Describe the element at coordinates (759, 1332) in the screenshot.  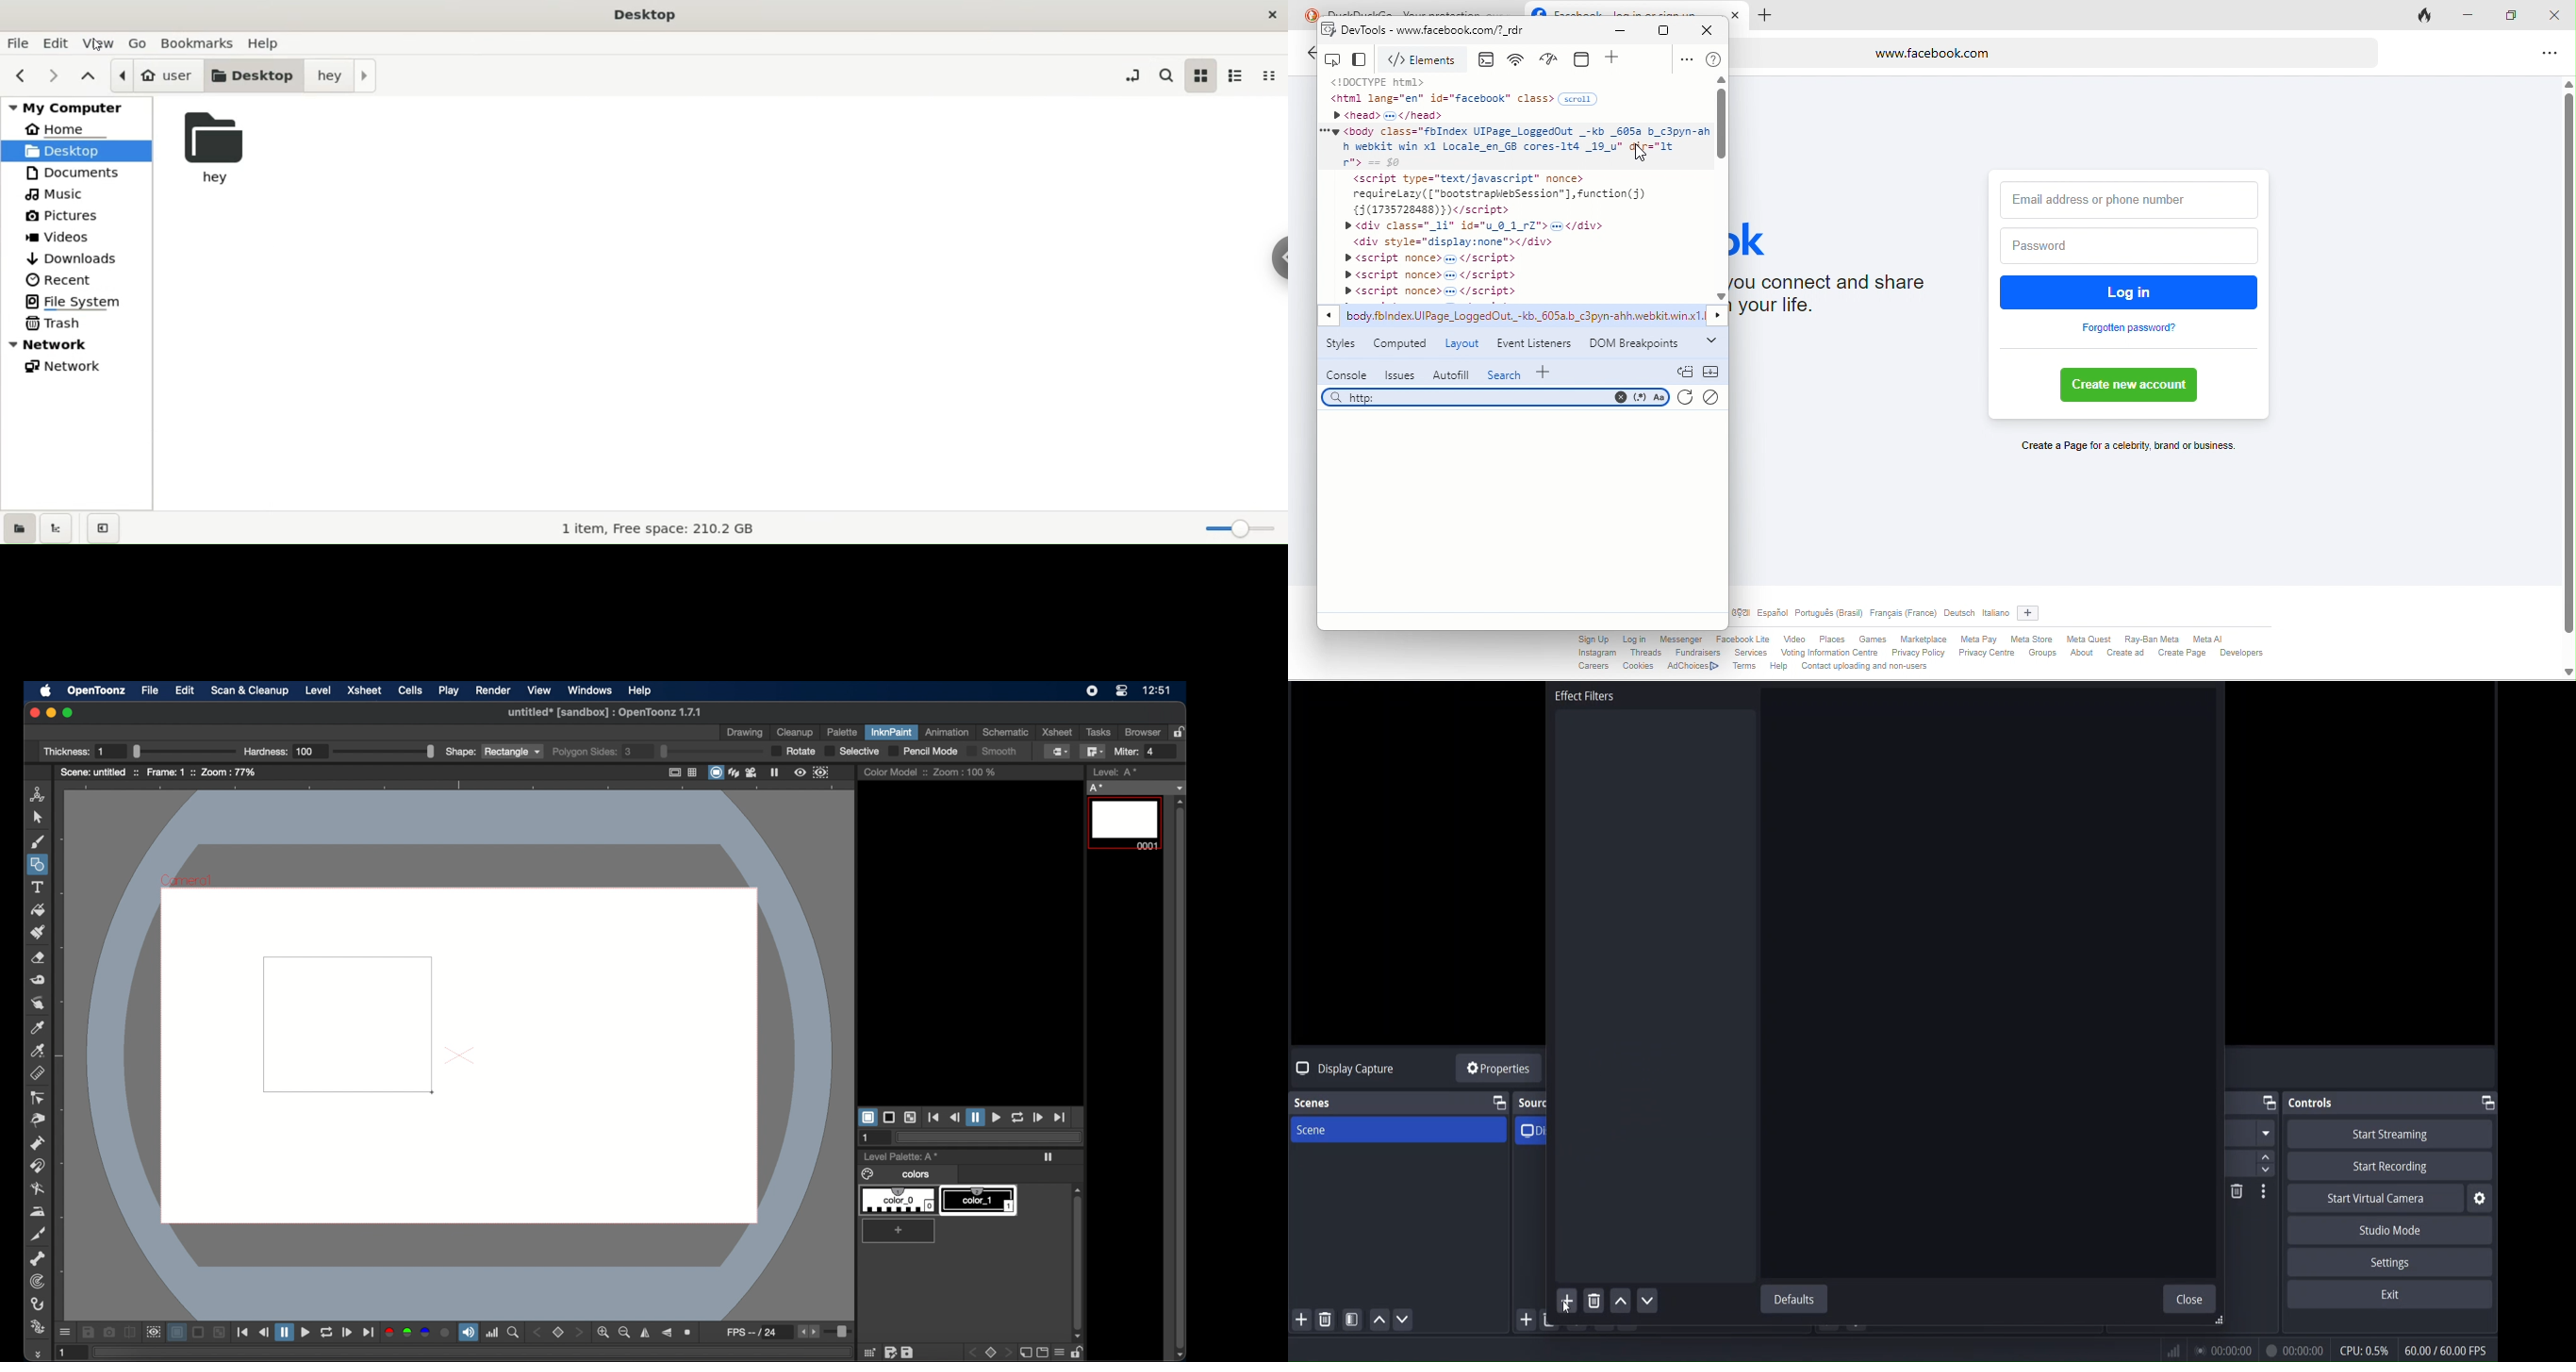
I see `fps` at that location.